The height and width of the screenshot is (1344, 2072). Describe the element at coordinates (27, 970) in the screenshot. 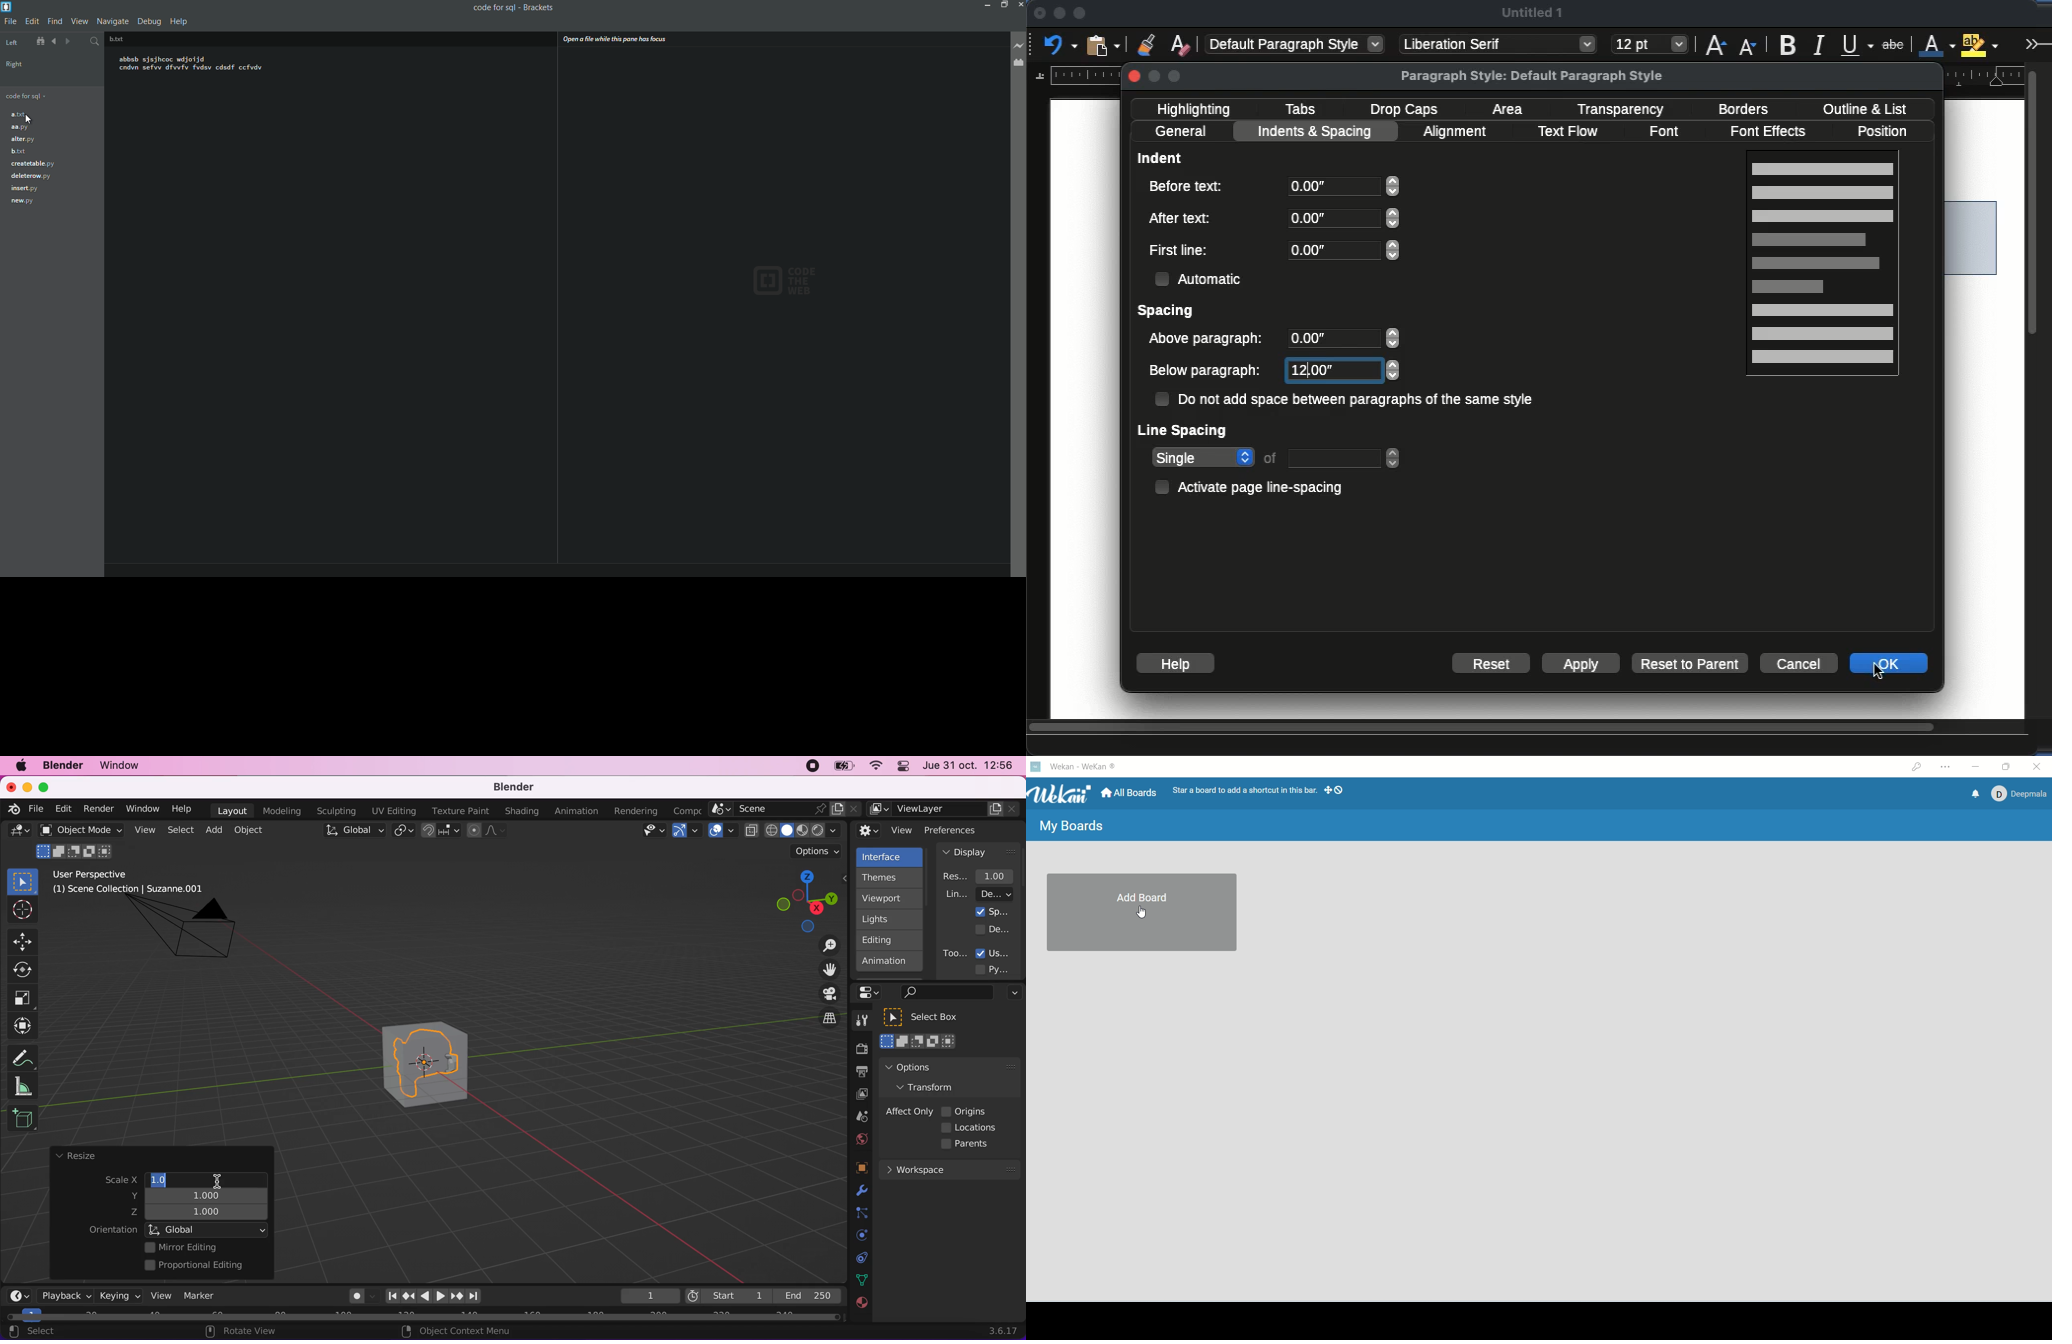

I see `` at that location.